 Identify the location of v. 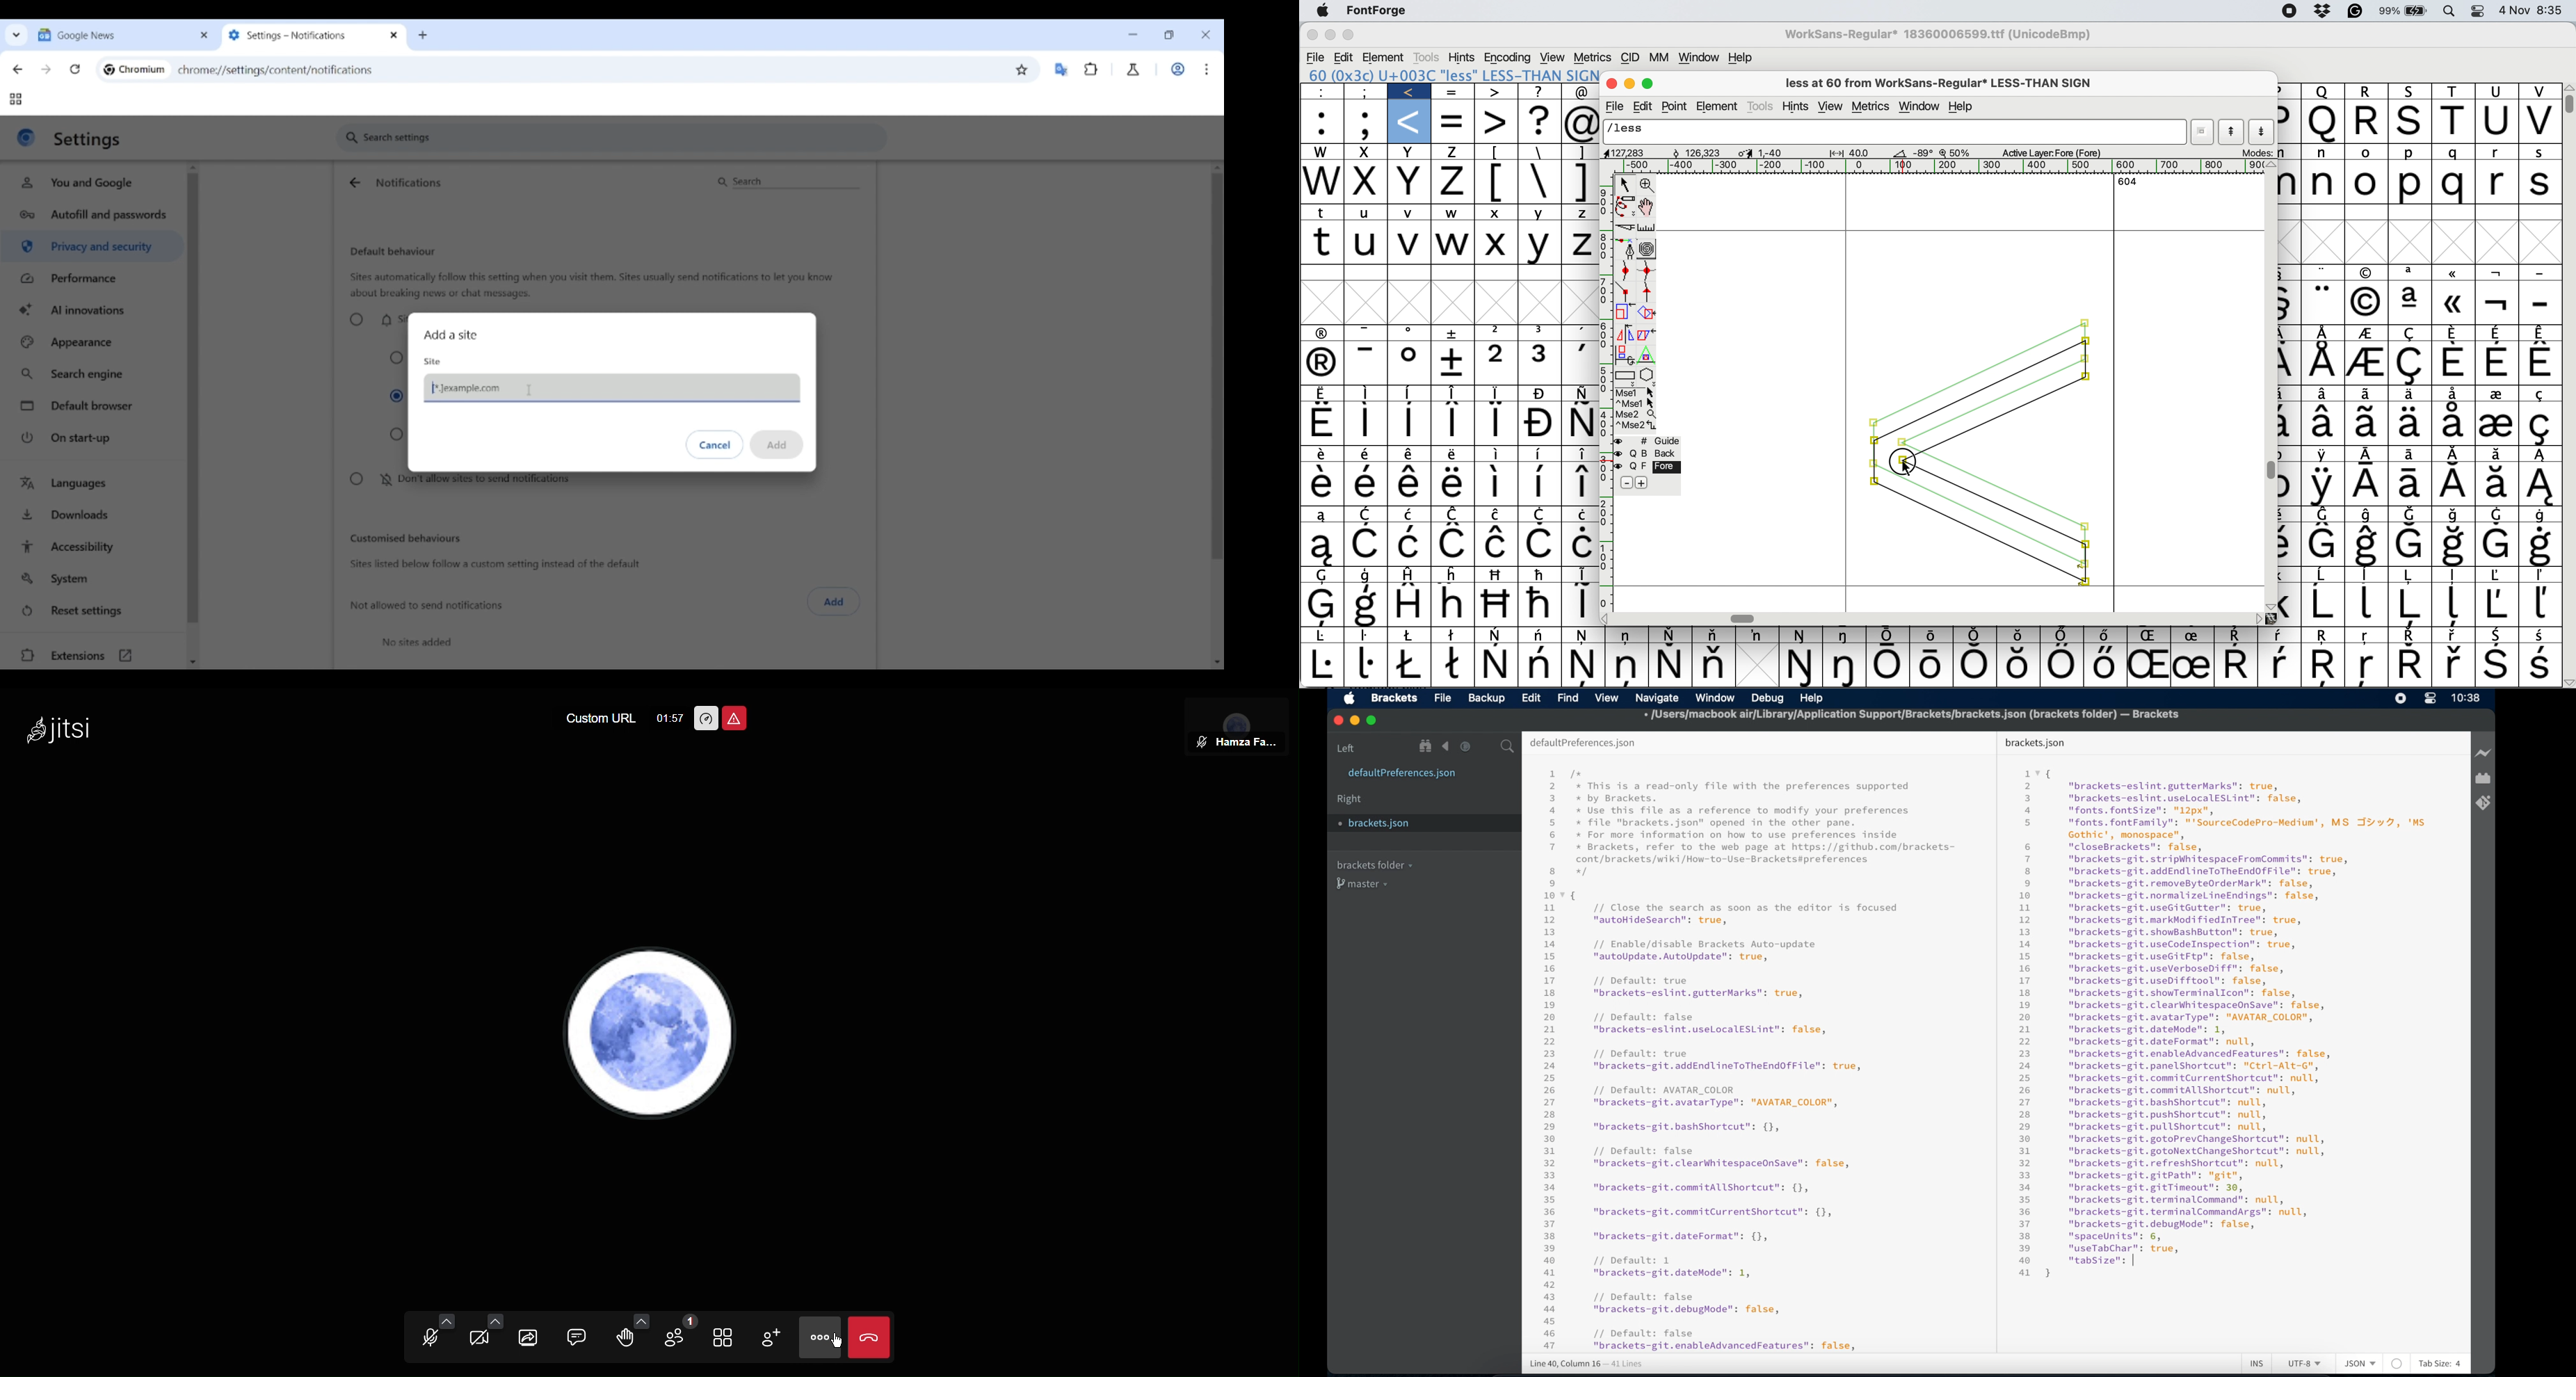
(2538, 121).